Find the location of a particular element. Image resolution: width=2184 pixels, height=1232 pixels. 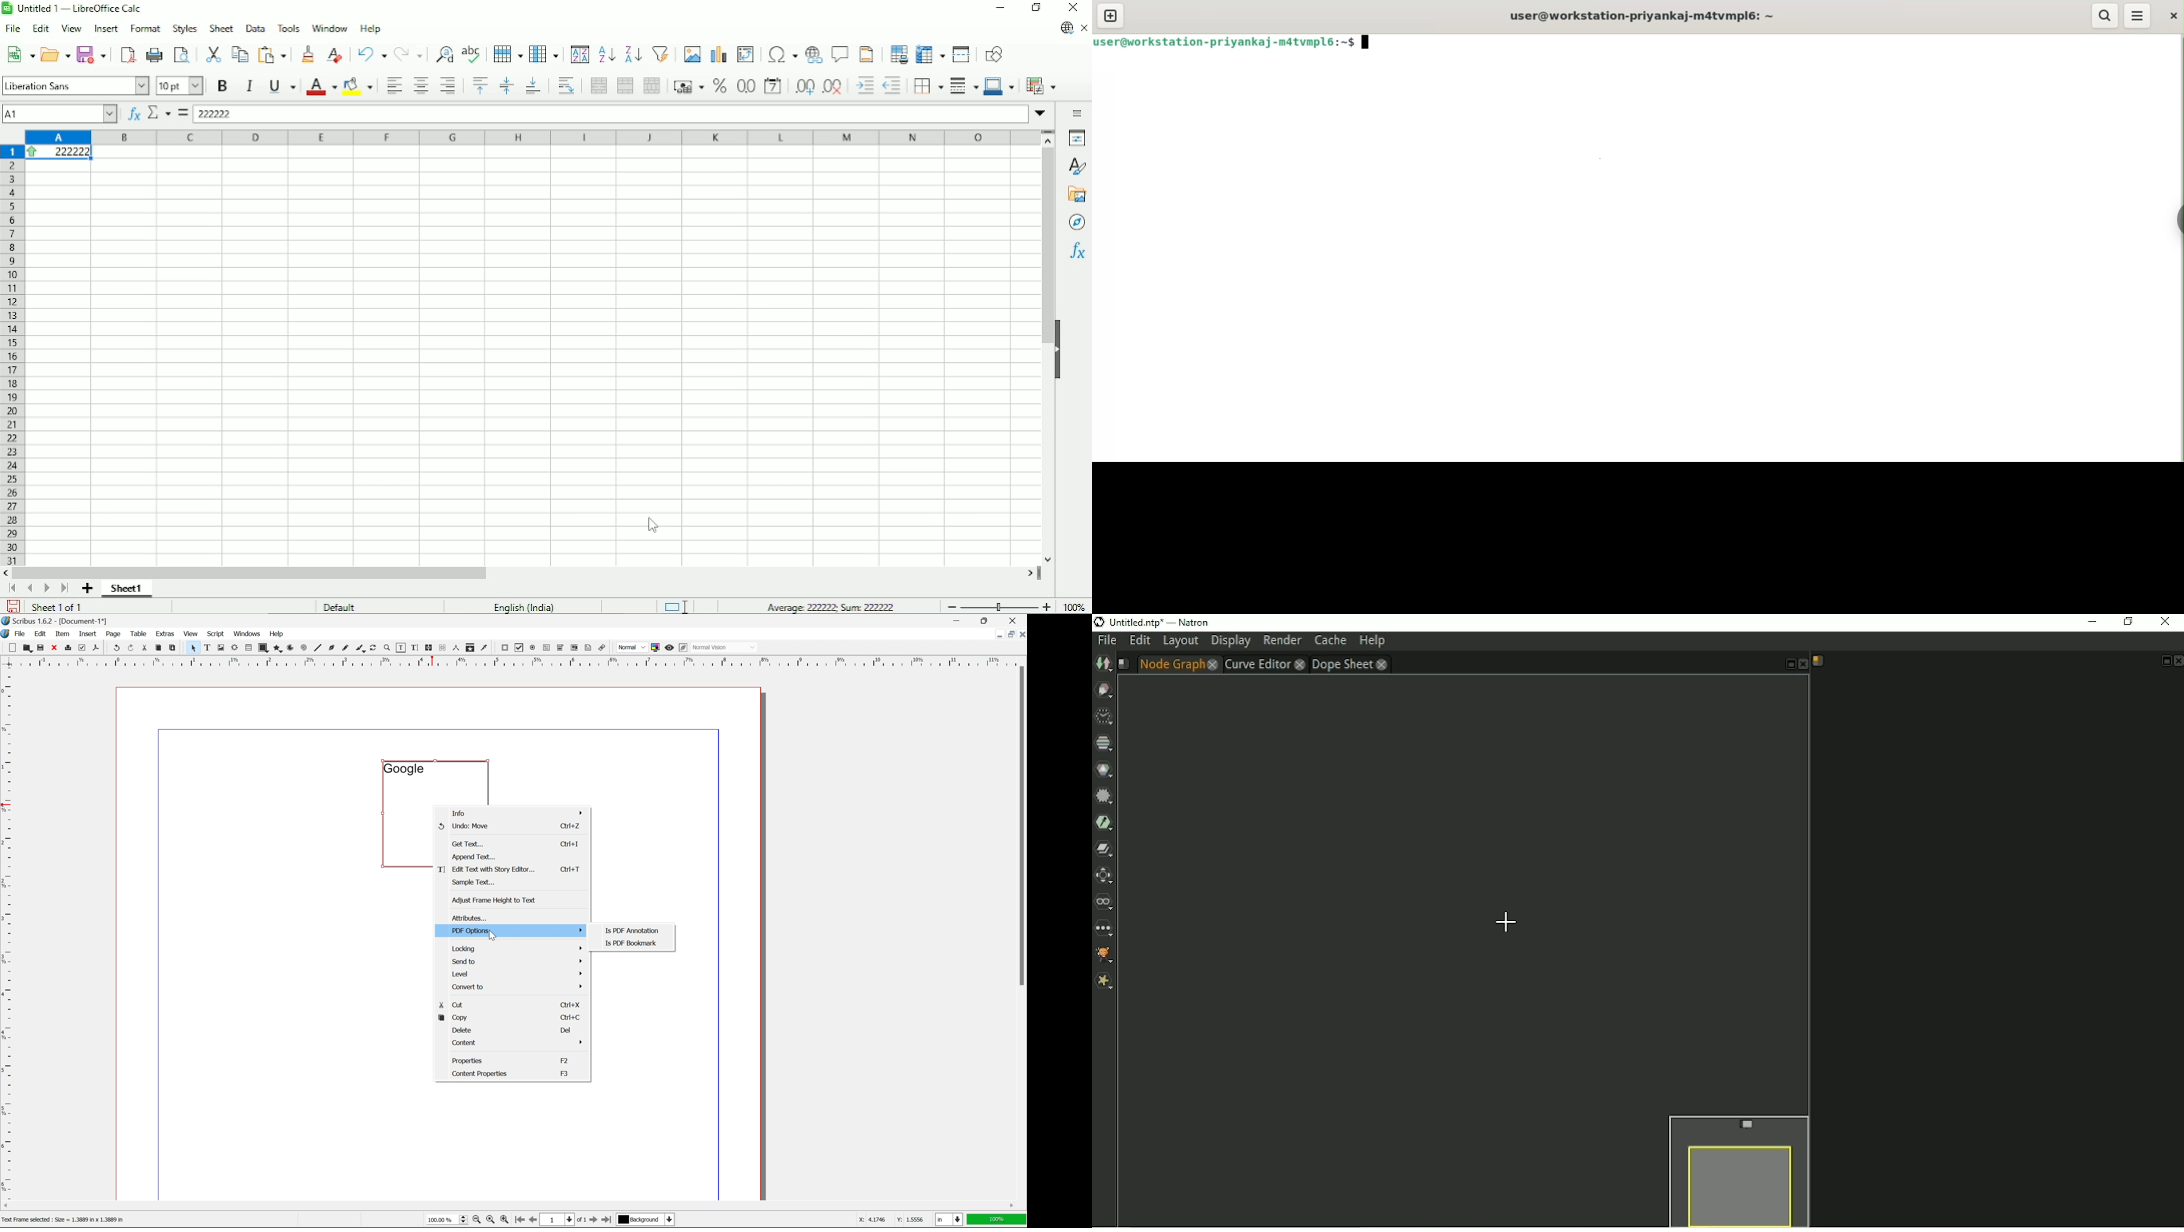

arc is located at coordinates (291, 648).